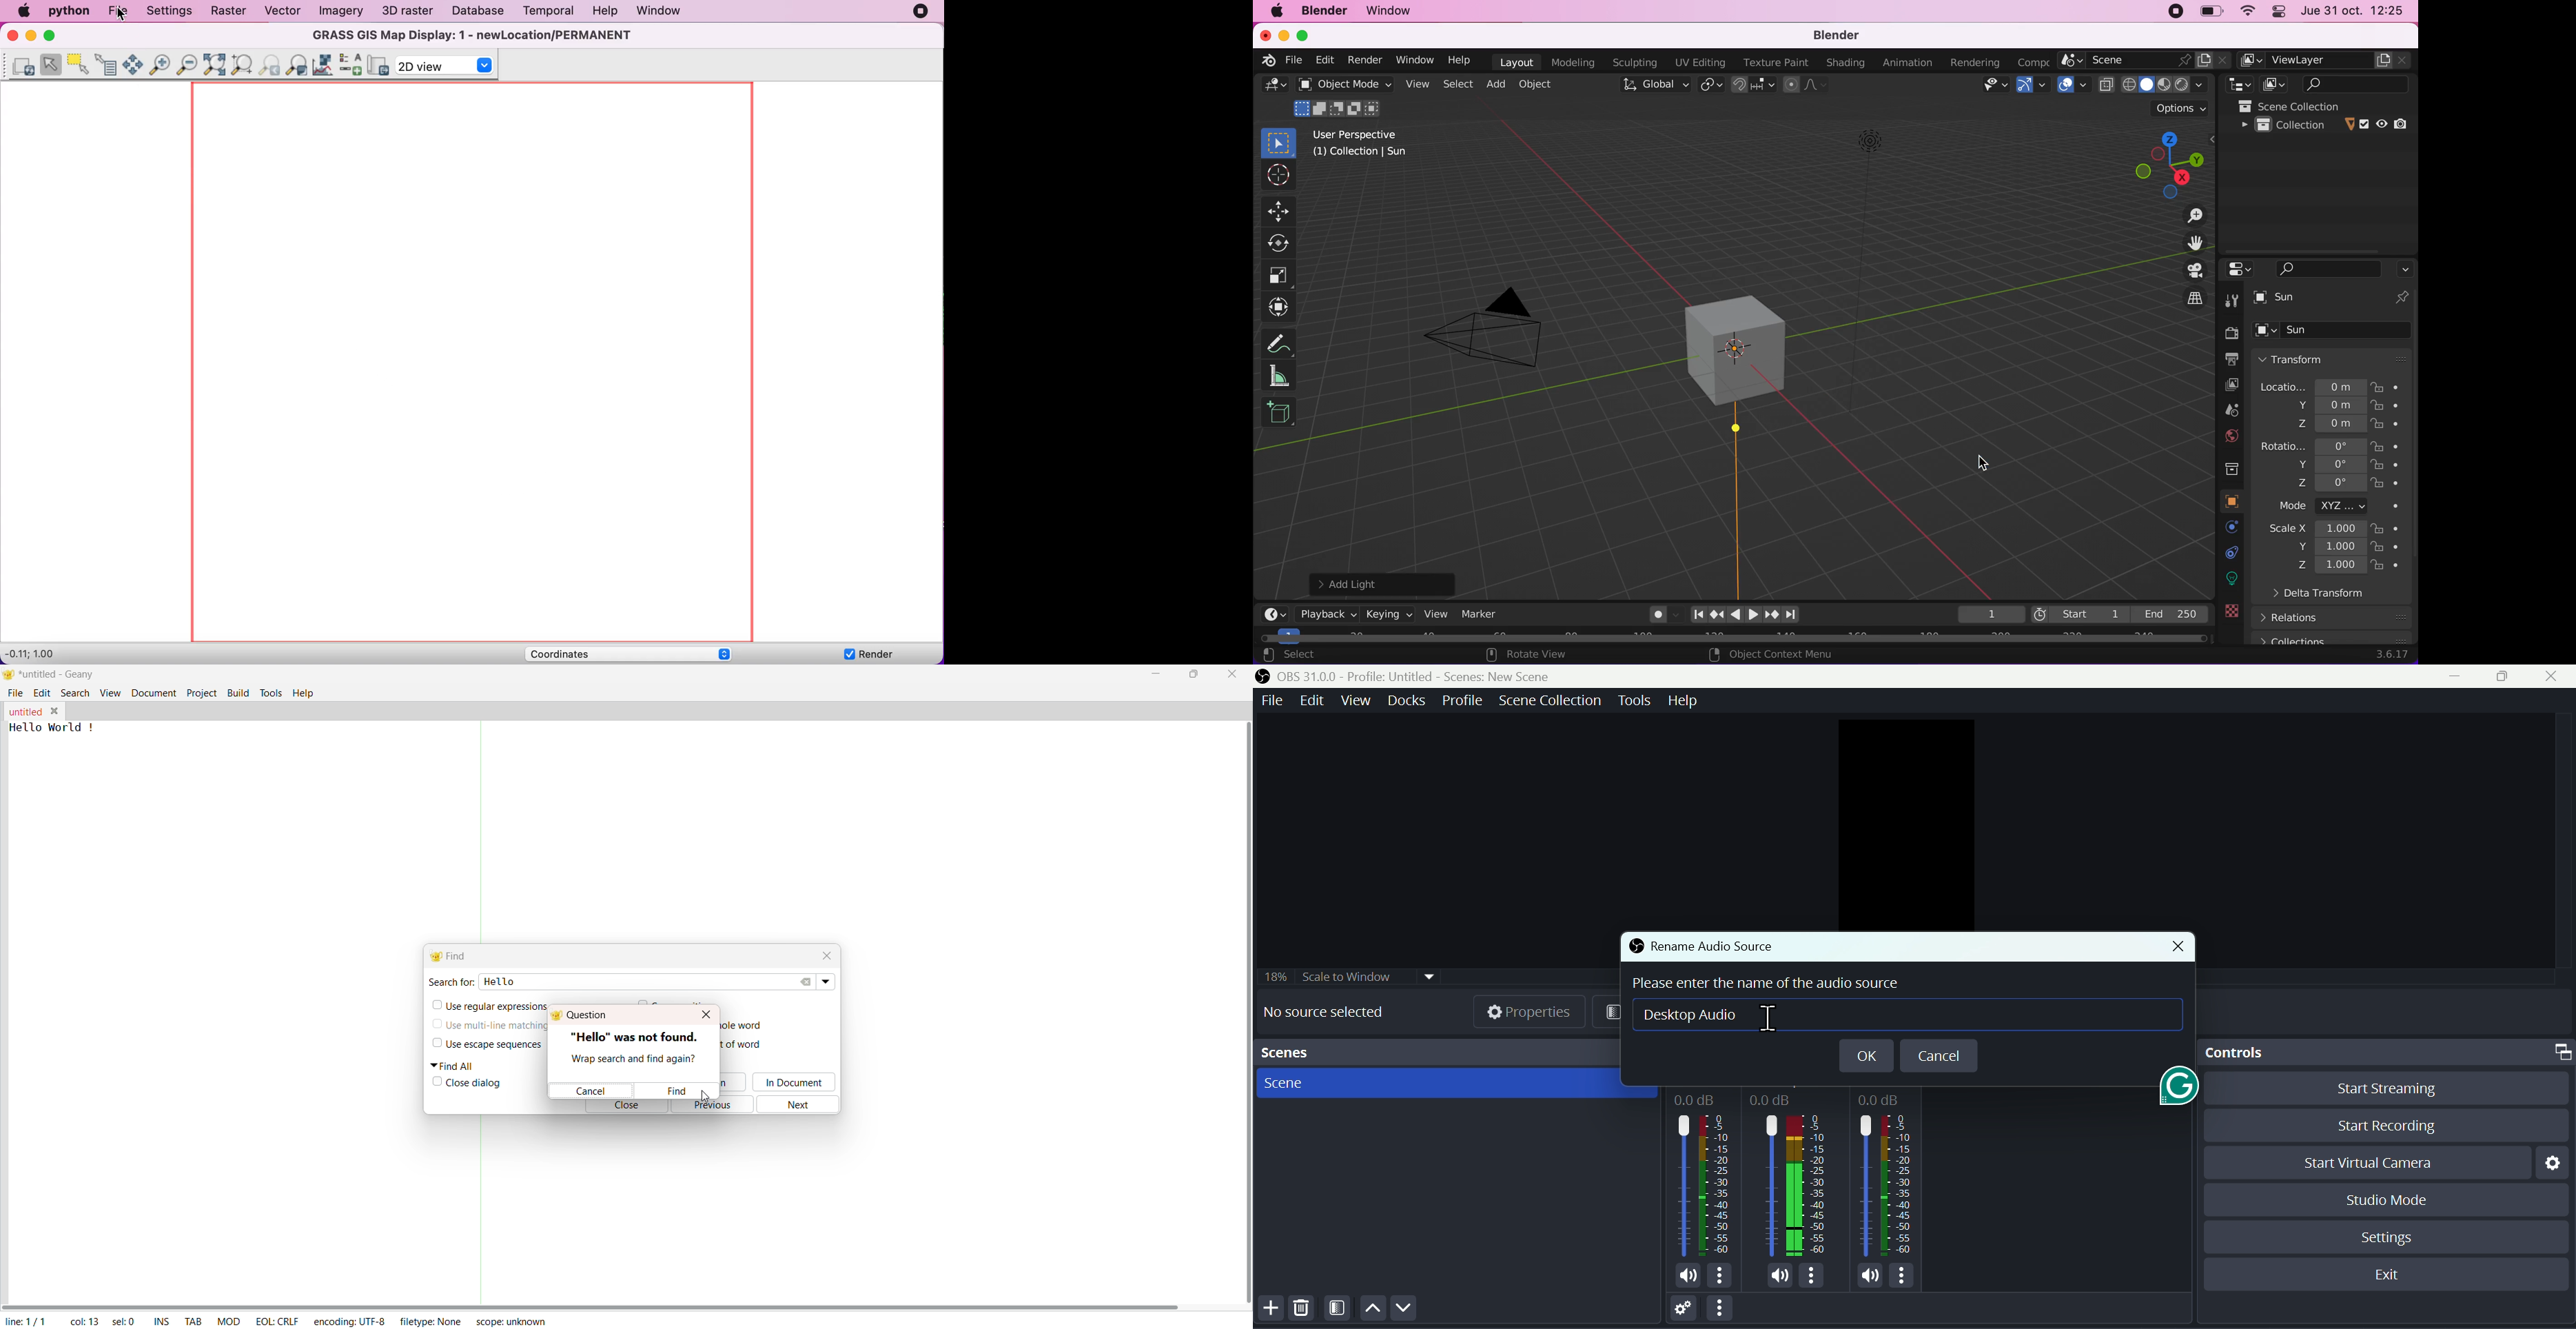 Image resolution: width=2576 pixels, height=1344 pixels. What do you see at coordinates (1409, 1308) in the screenshot?
I see `Down` at bounding box center [1409, 1308].